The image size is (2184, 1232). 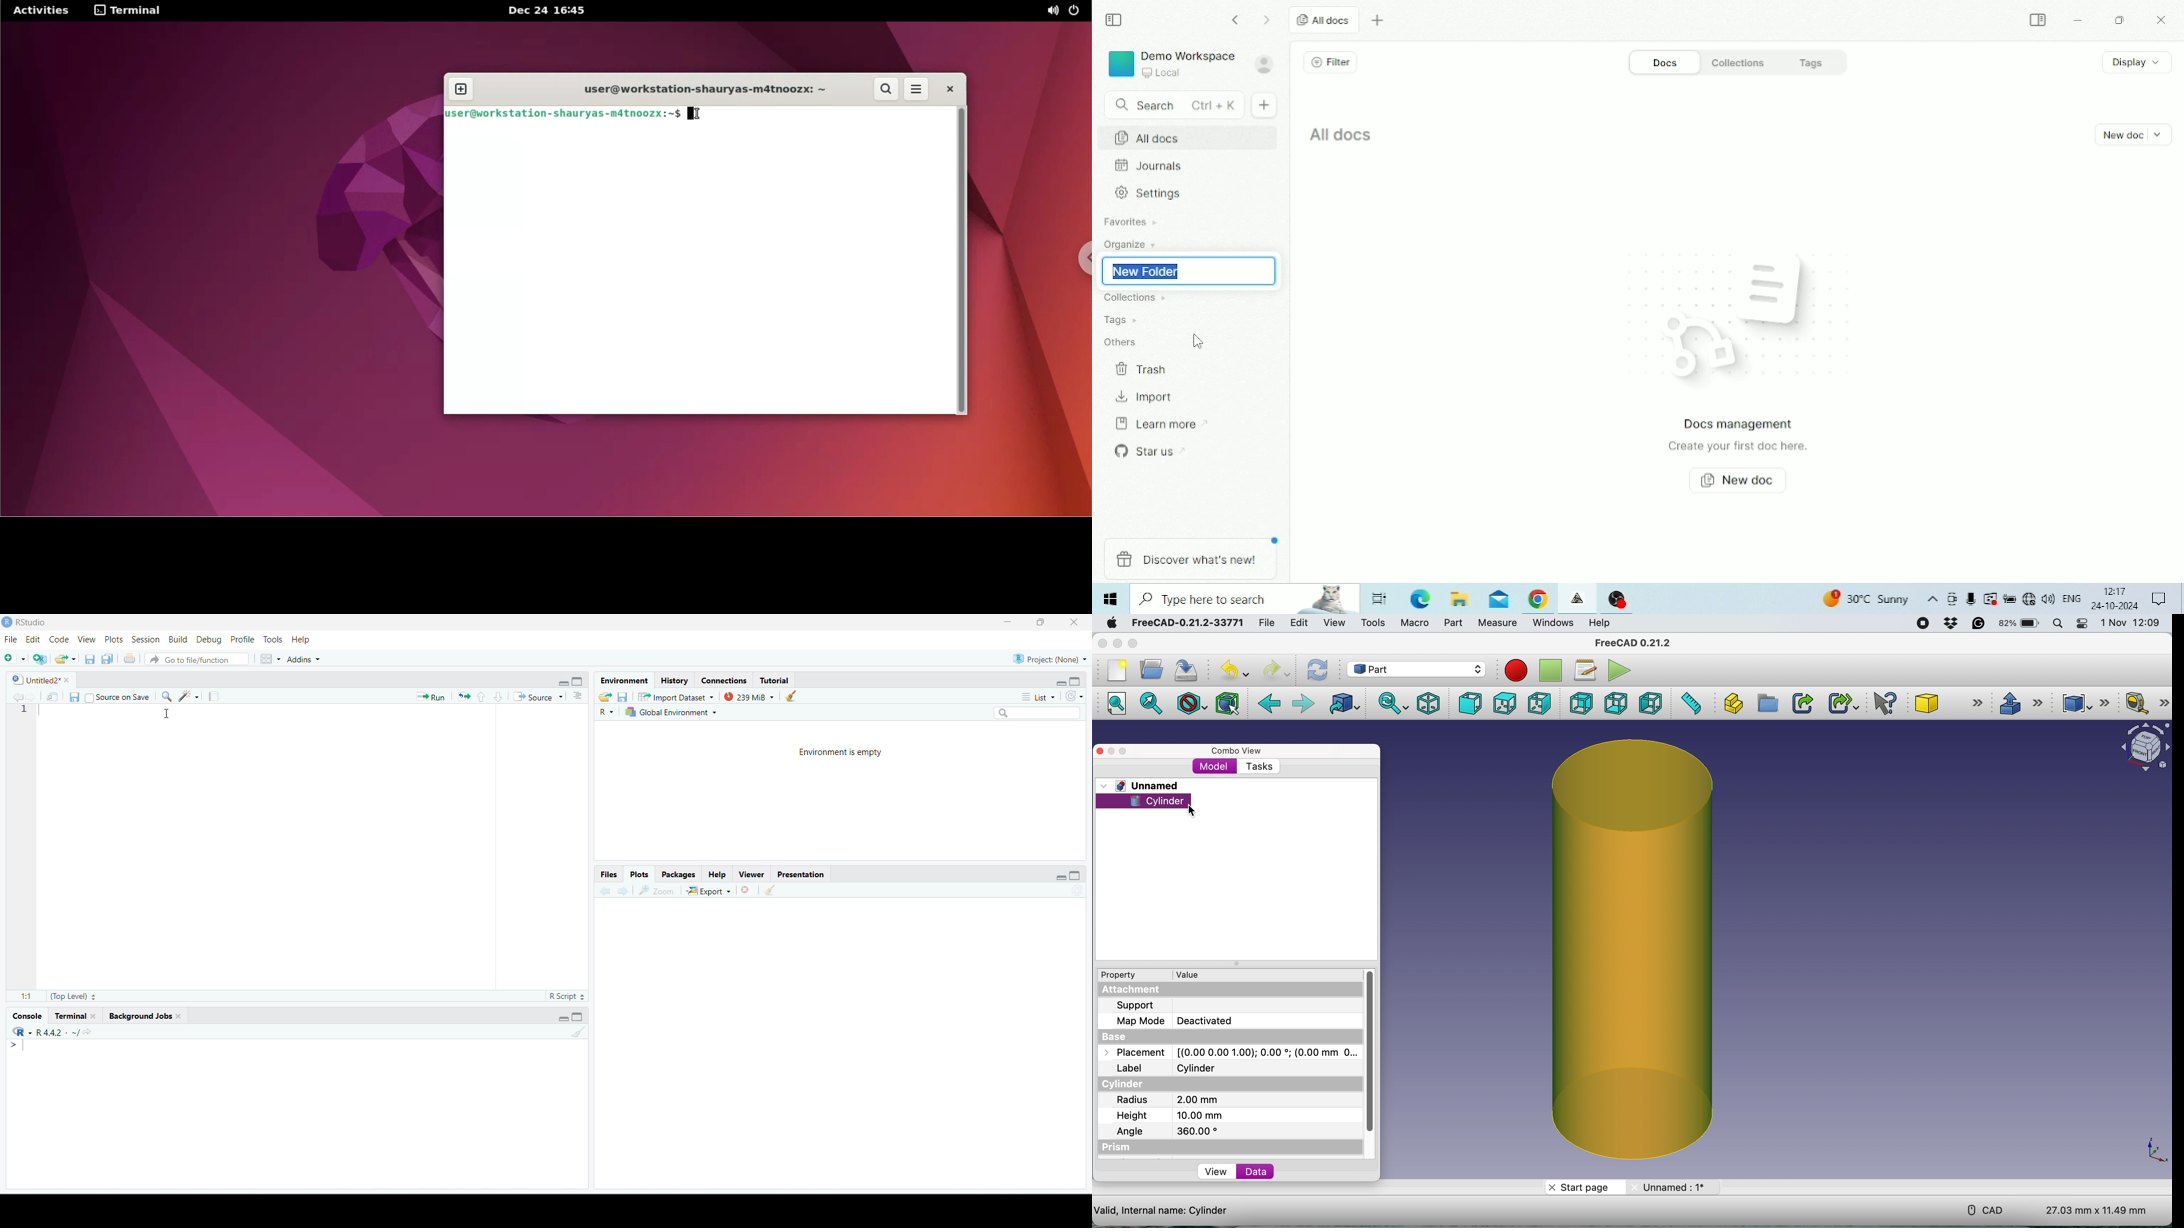 What do you see at coordinates (241, 640) in the screenshot?
I see `Profile` at bounding box center [241, 640].